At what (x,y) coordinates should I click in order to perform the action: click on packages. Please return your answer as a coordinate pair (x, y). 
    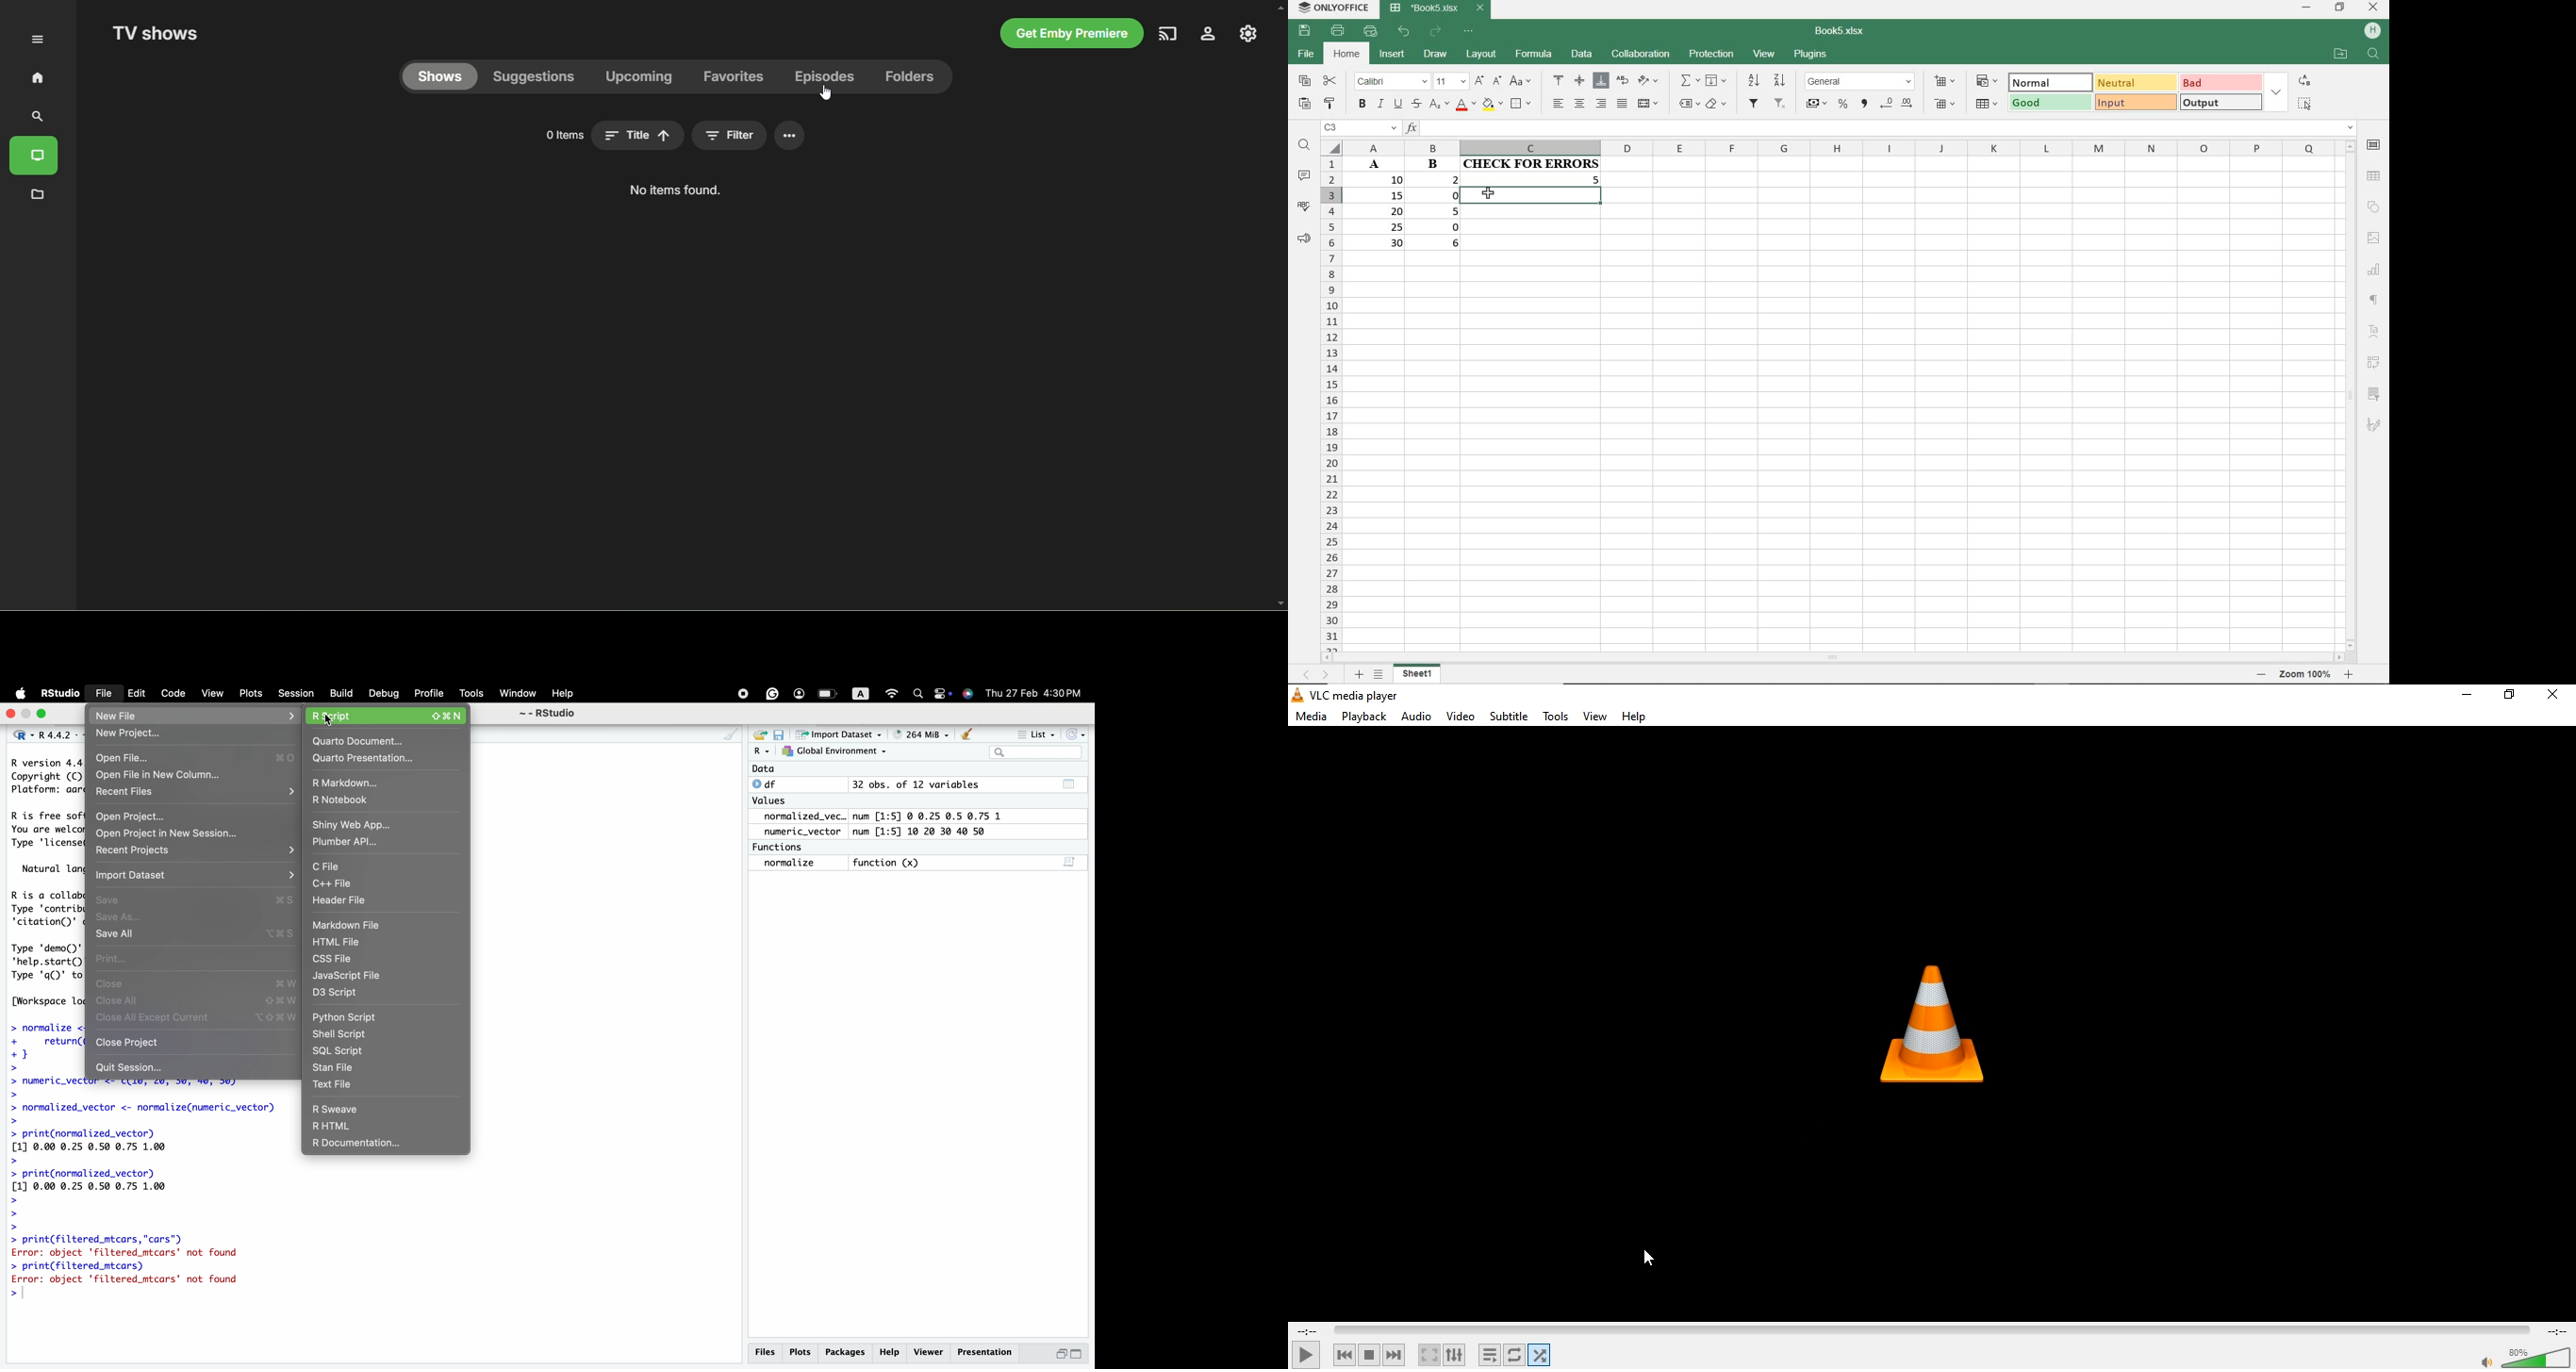
    Looking at the image, I should click on (845, 1353).